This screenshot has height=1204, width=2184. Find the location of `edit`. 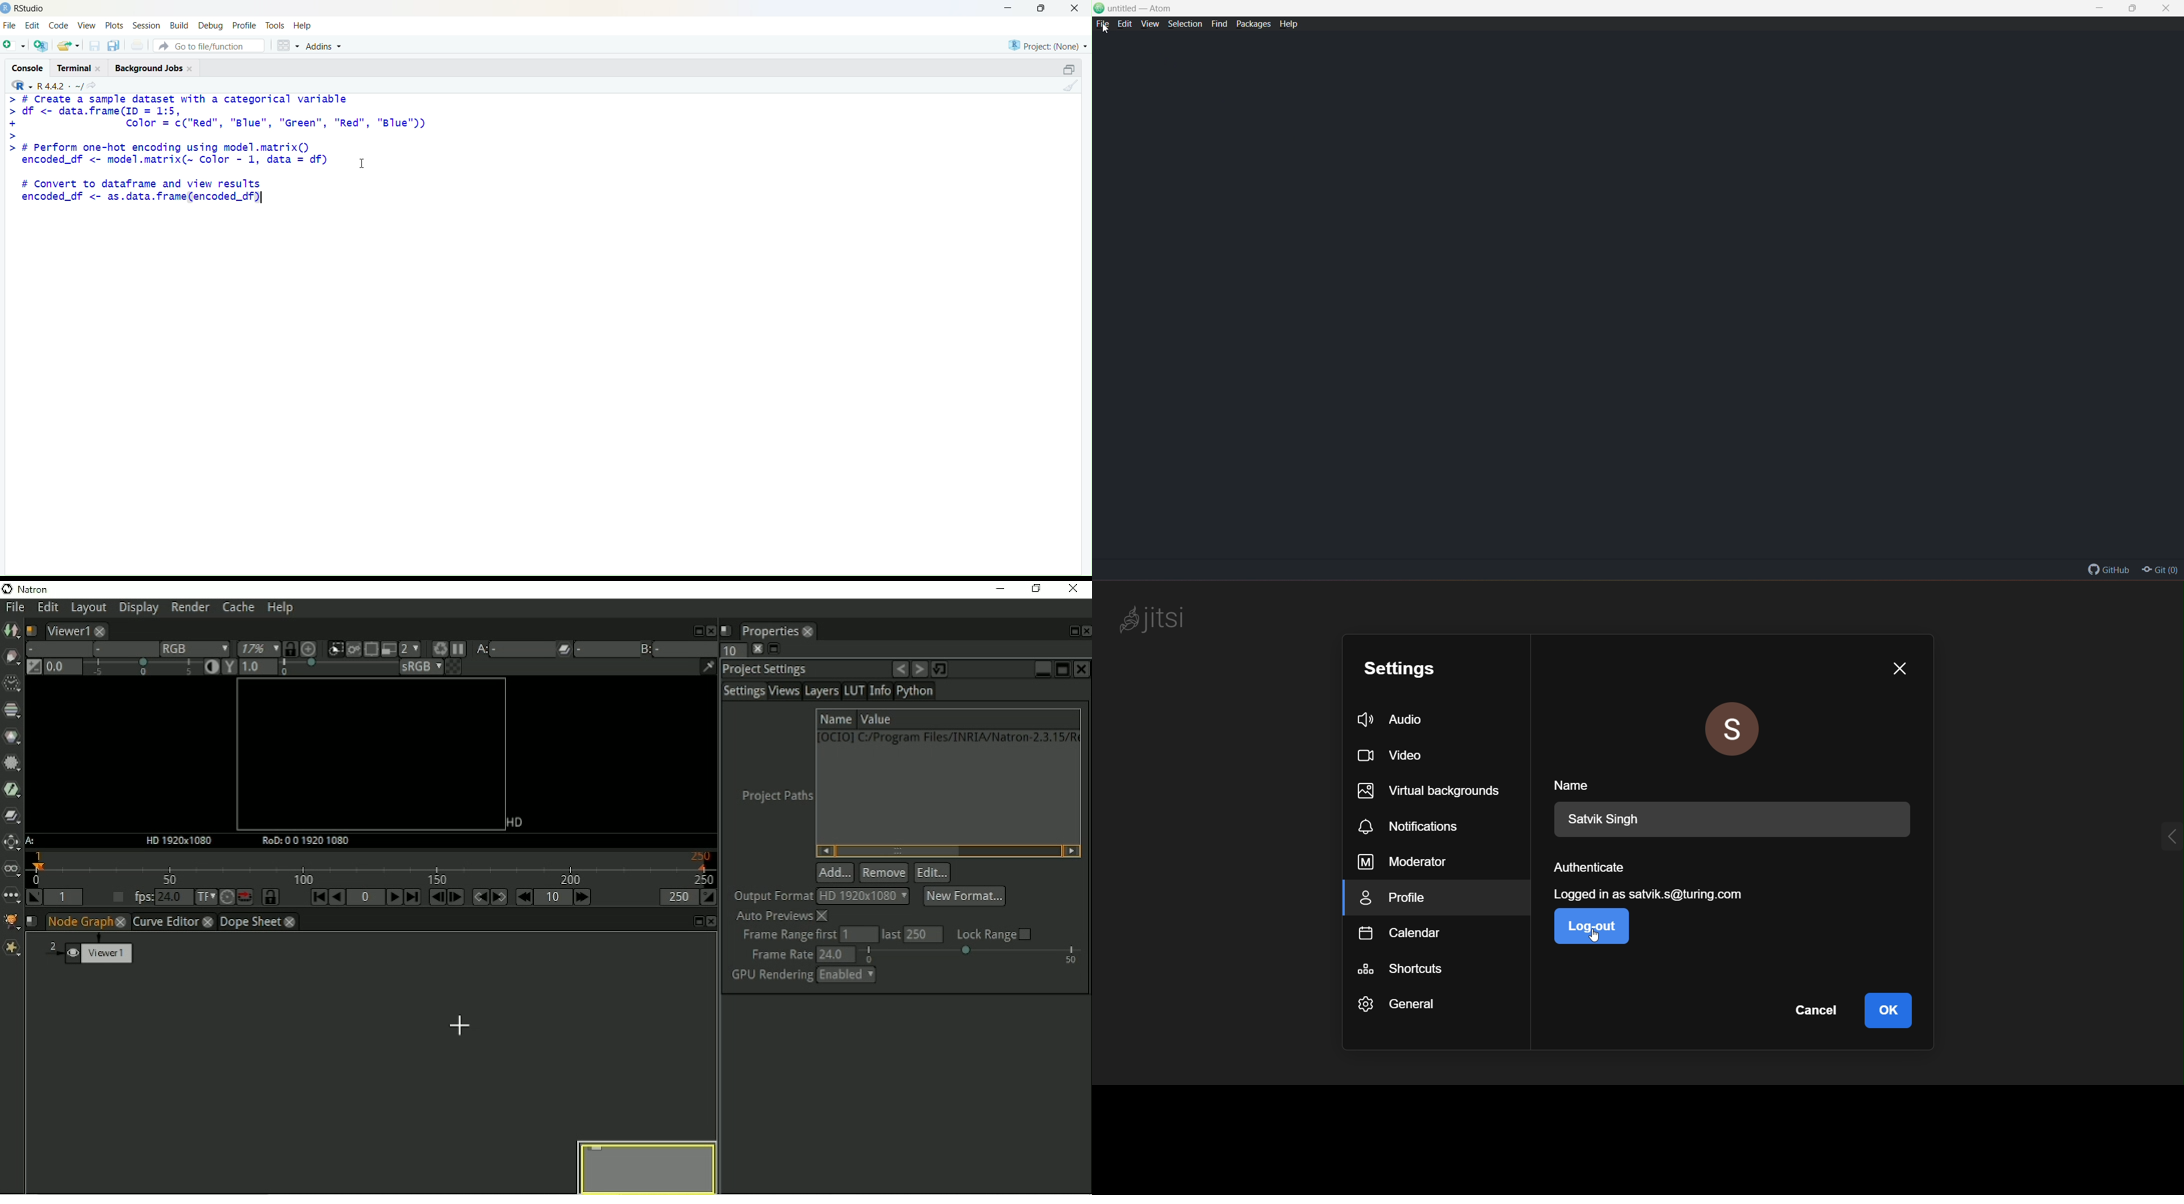

edit is located at coordinates (33, 25).